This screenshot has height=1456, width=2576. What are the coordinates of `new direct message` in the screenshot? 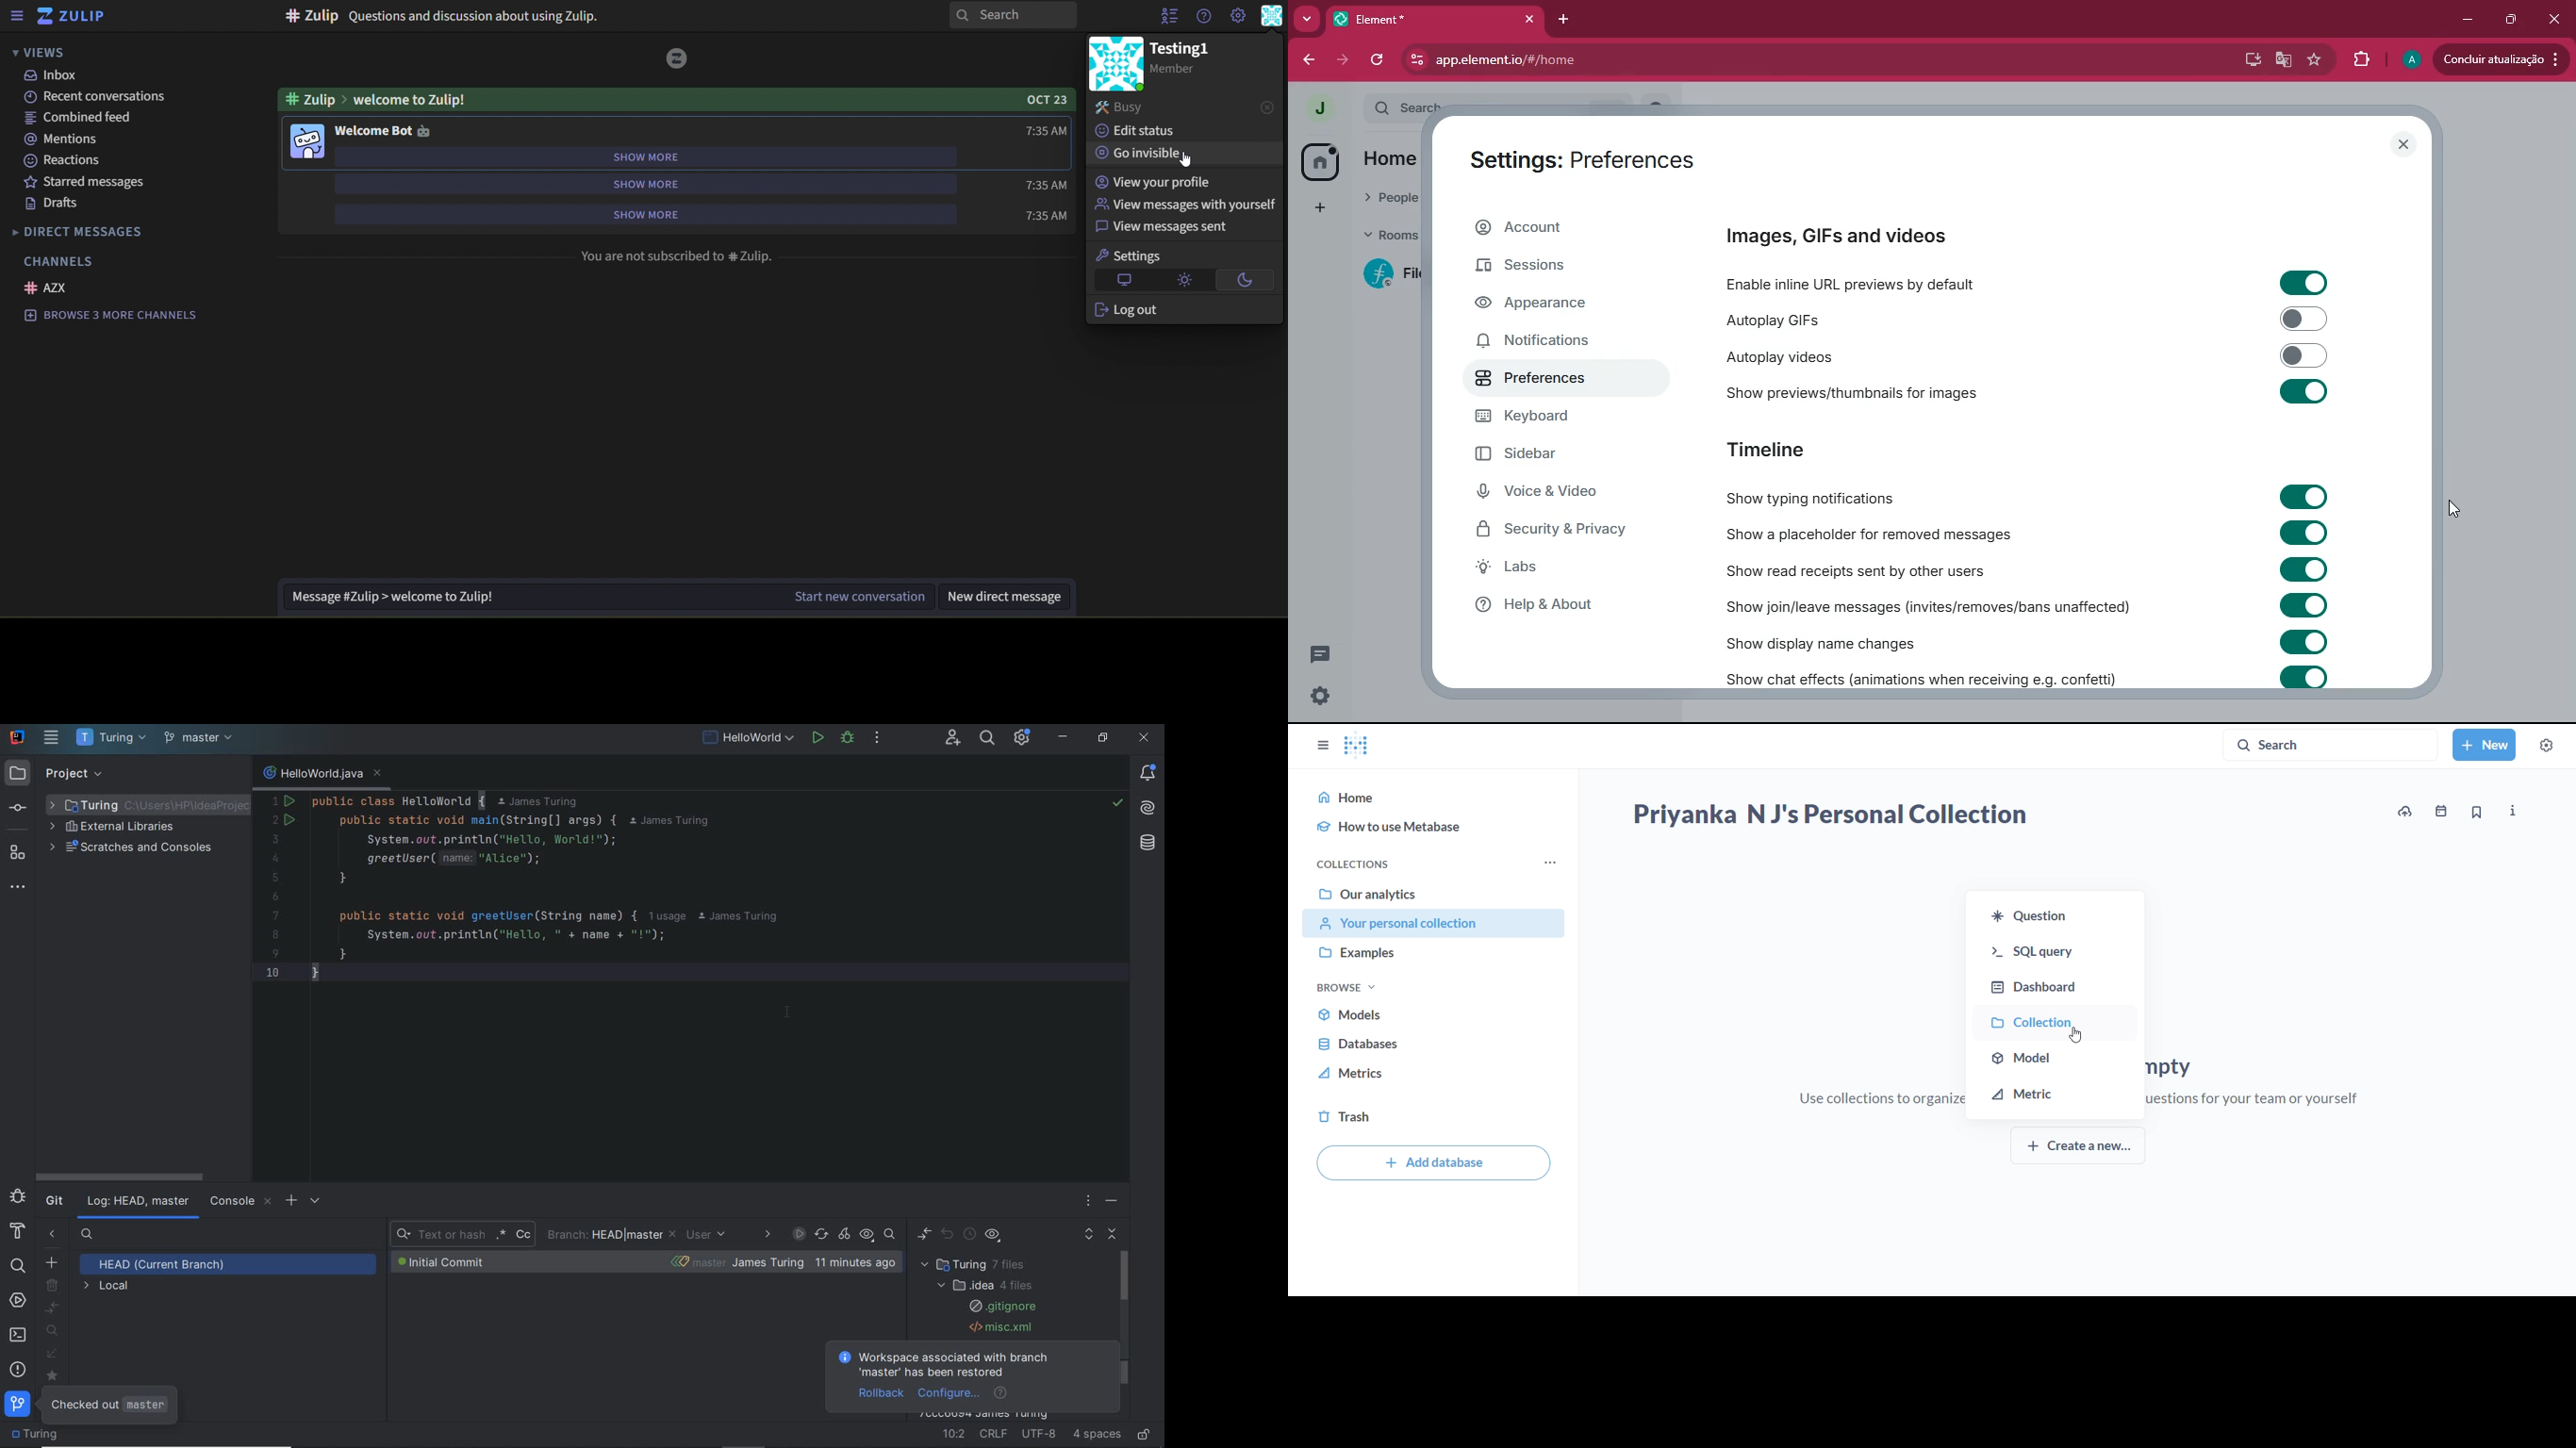 It's located at (1012, 596).